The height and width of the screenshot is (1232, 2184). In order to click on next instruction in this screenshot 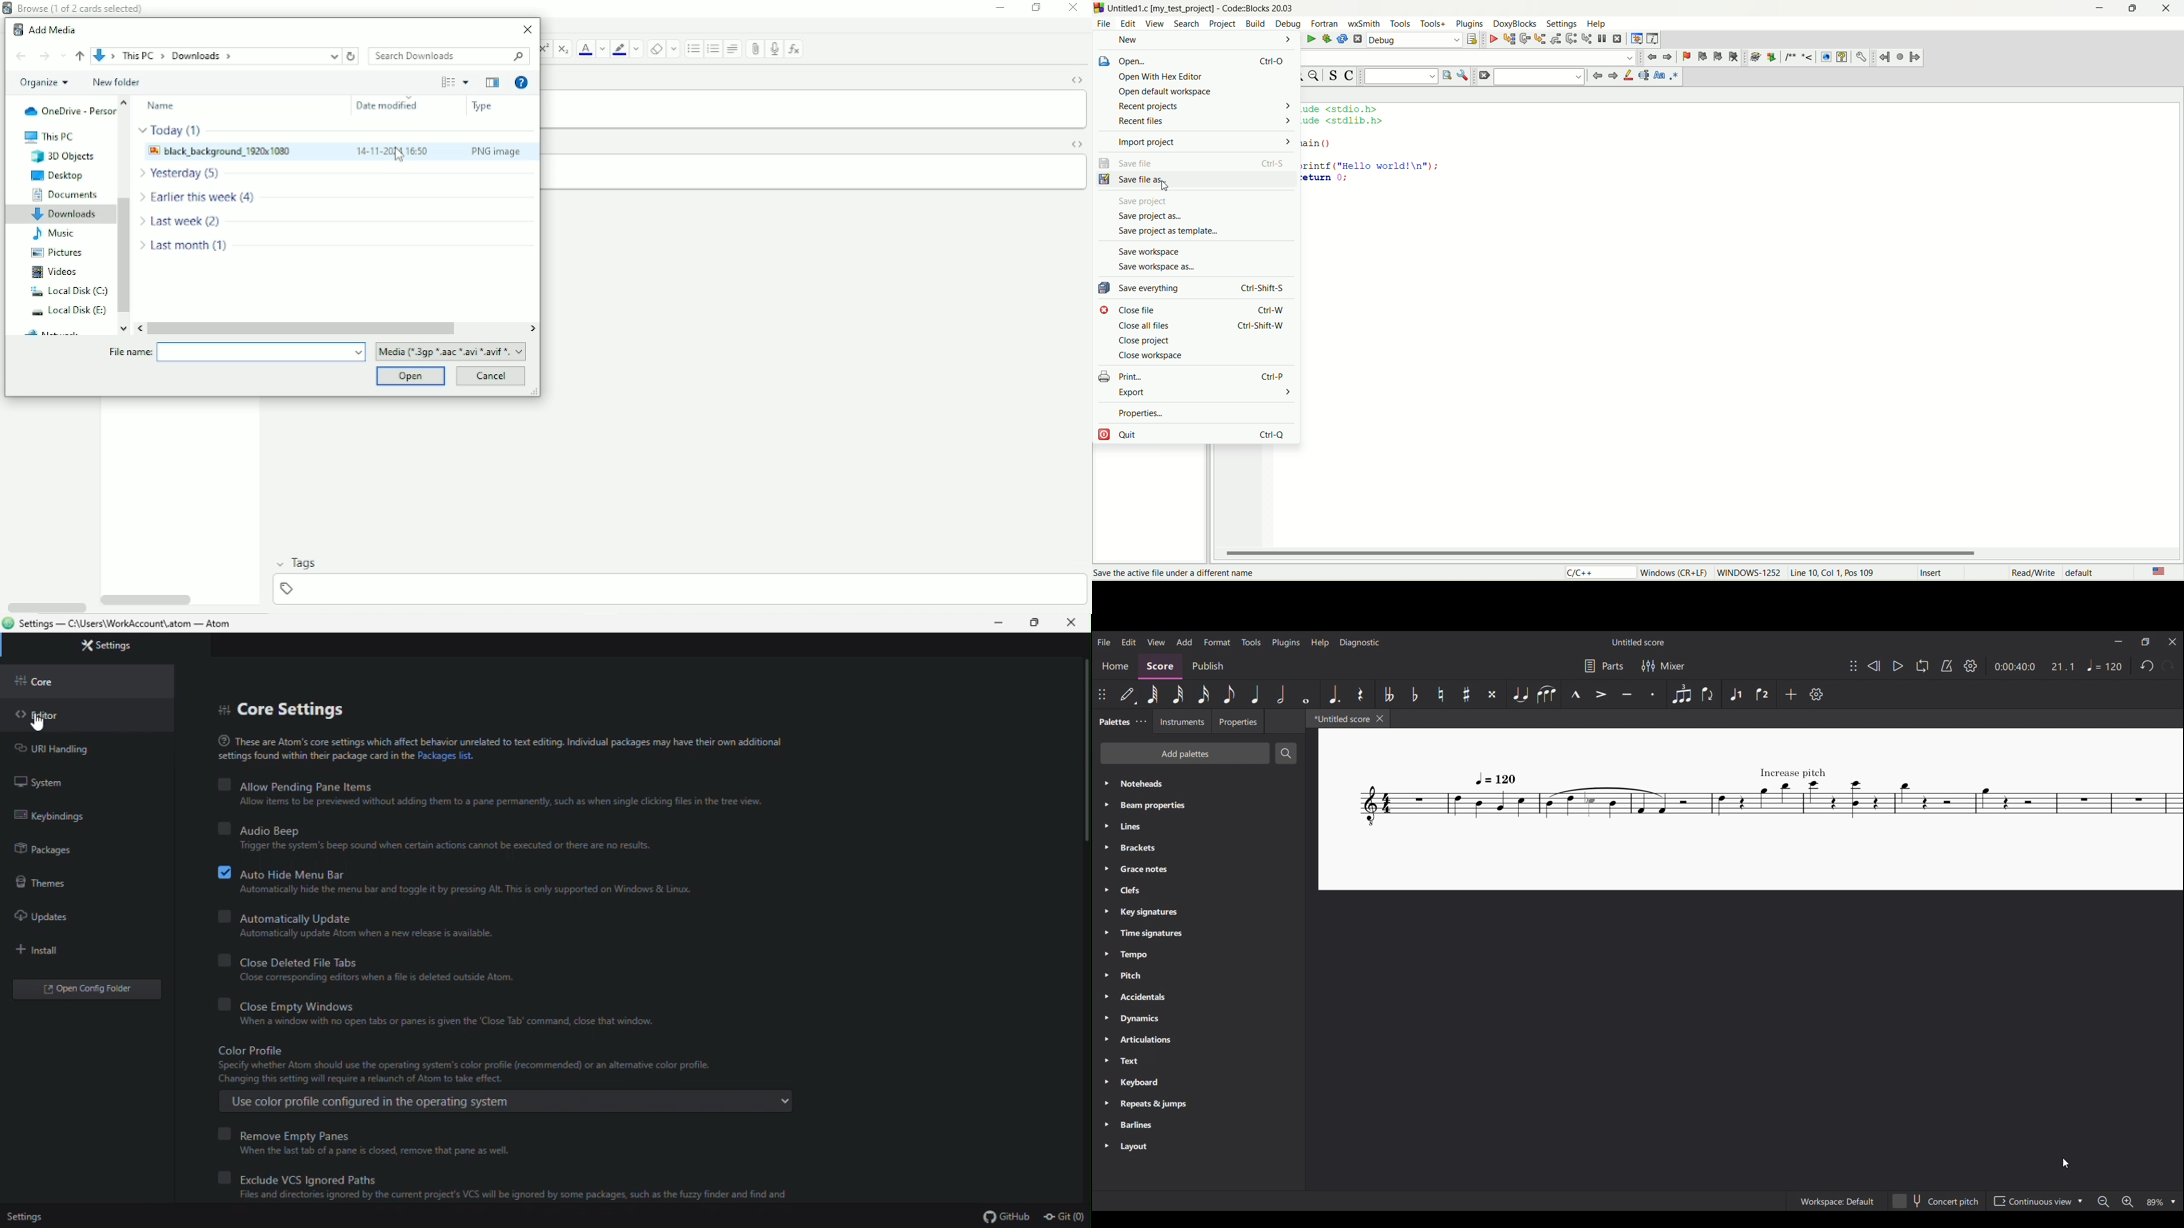, I will do `click(1570, 38)`.